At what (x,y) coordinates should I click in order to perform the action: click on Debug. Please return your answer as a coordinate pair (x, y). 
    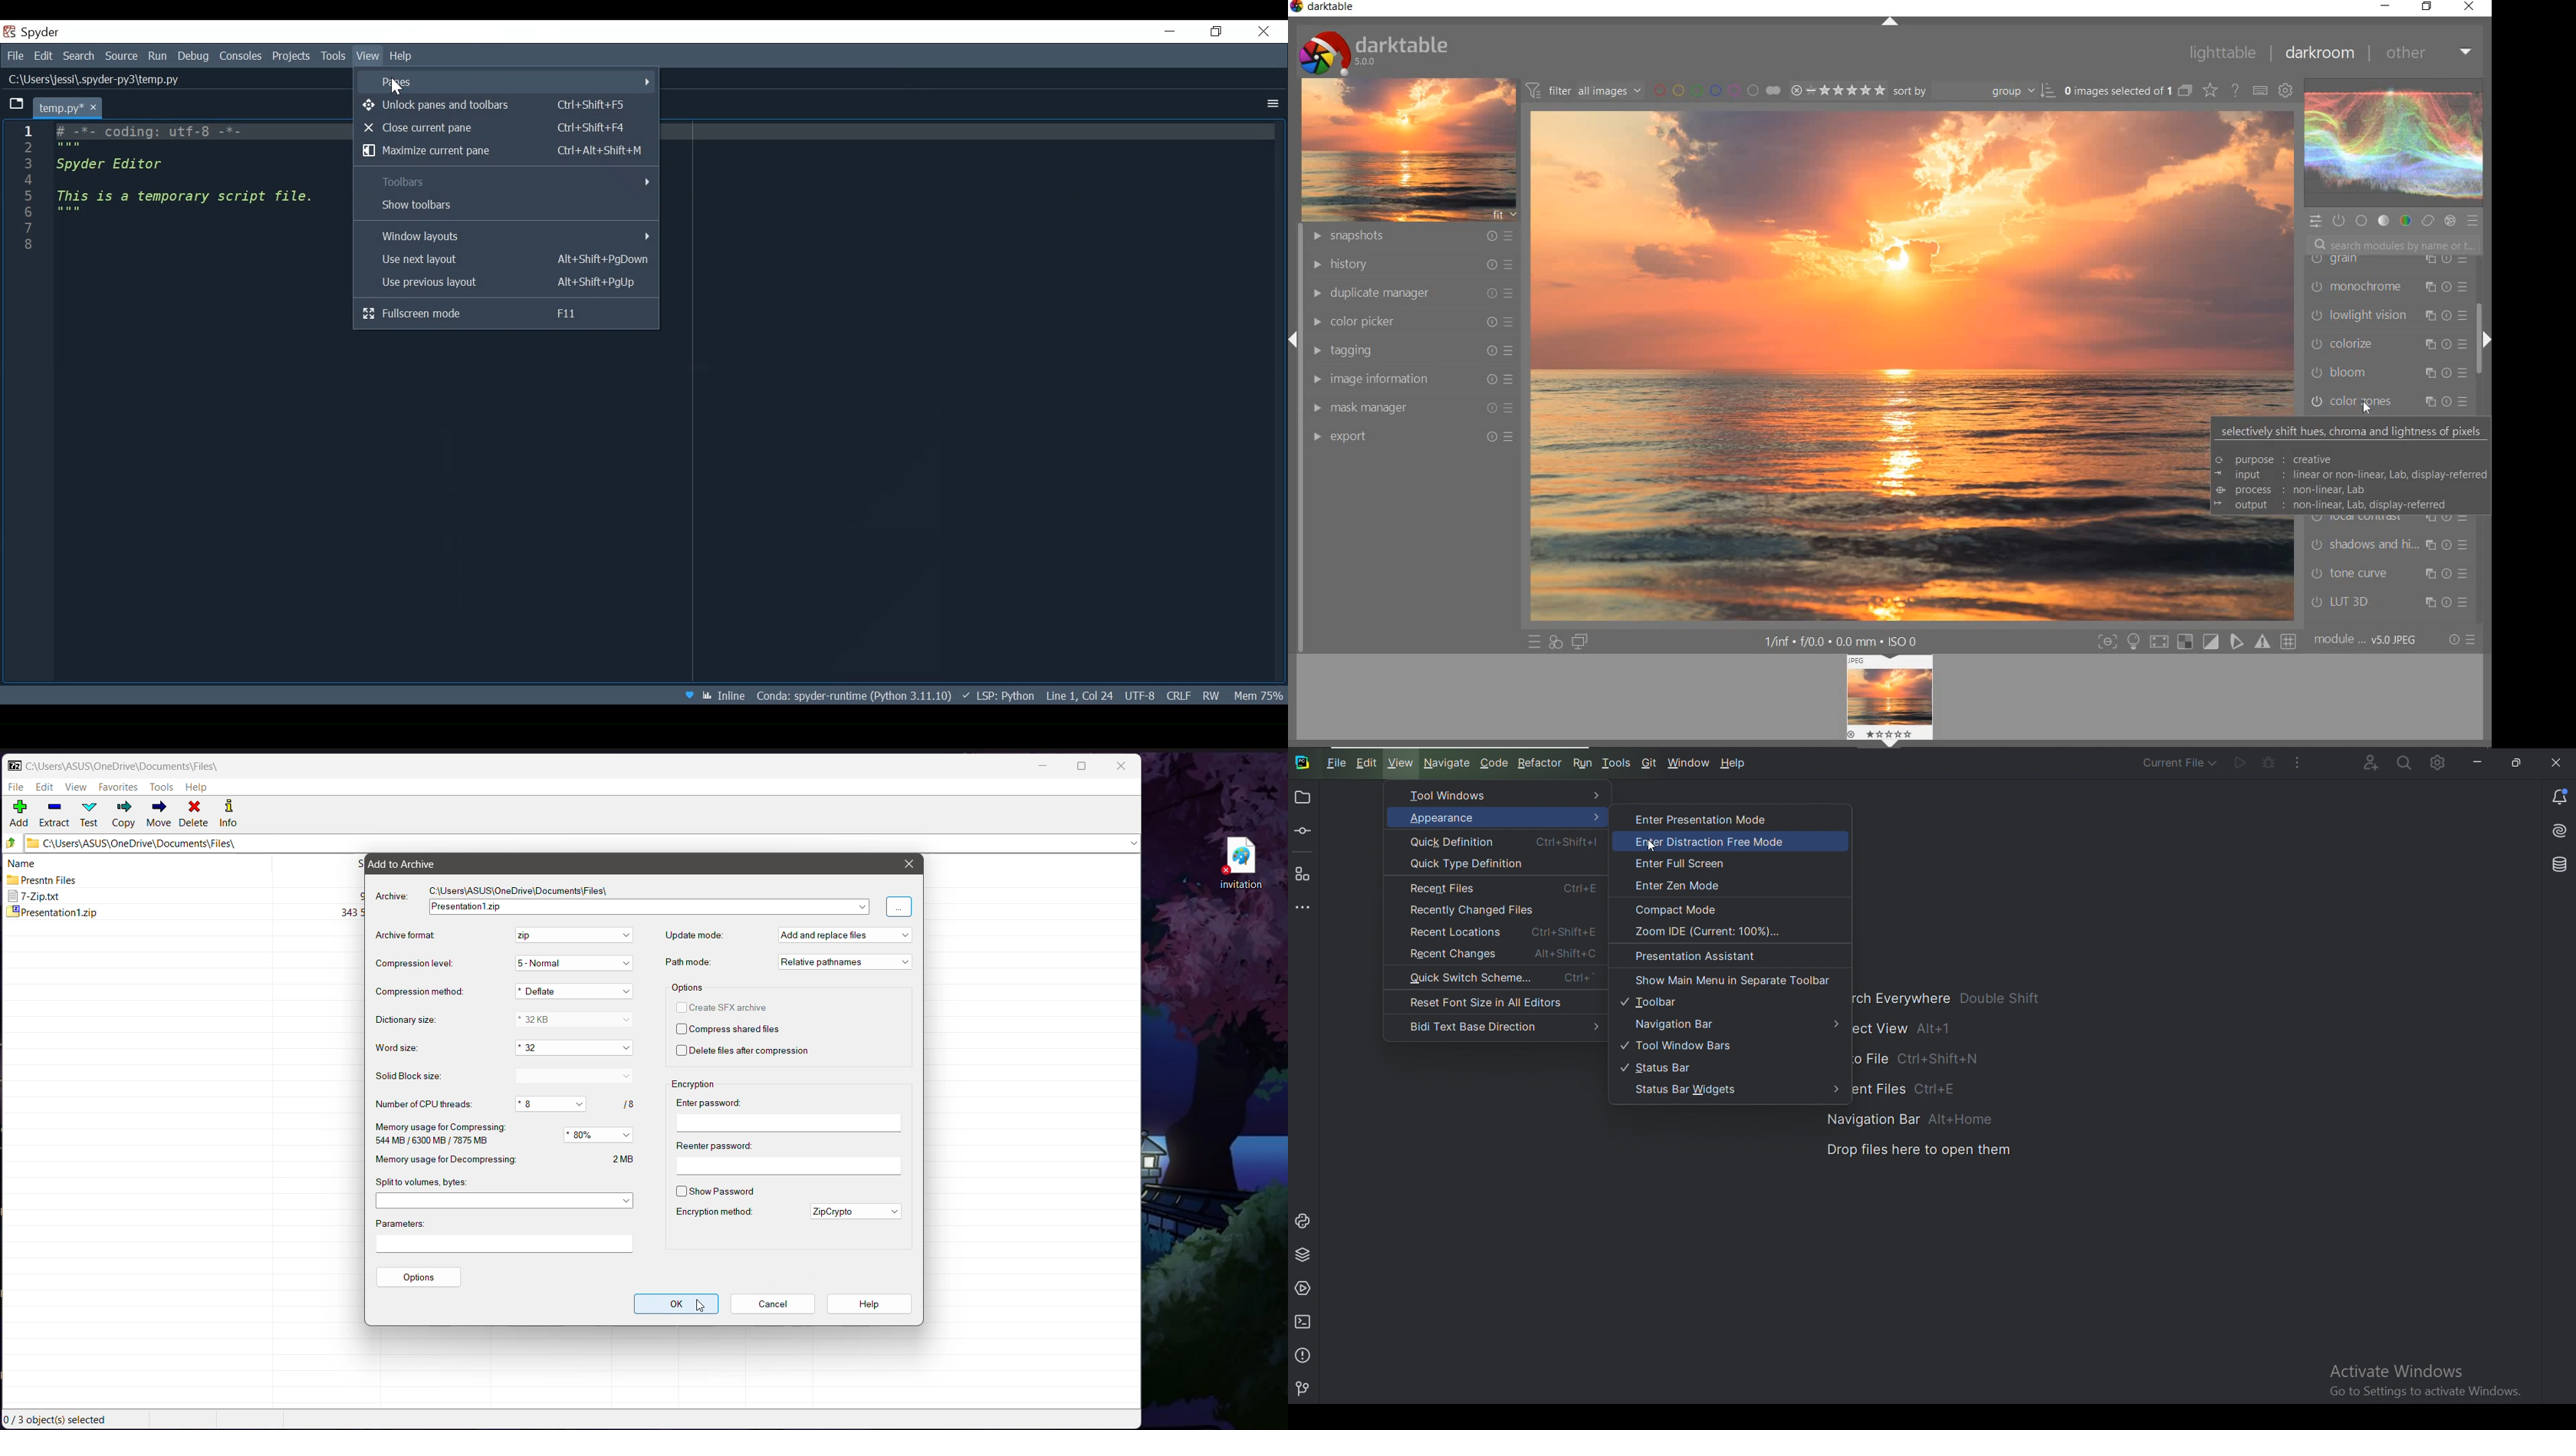
    Looking at the image, I should click on (193, 56).